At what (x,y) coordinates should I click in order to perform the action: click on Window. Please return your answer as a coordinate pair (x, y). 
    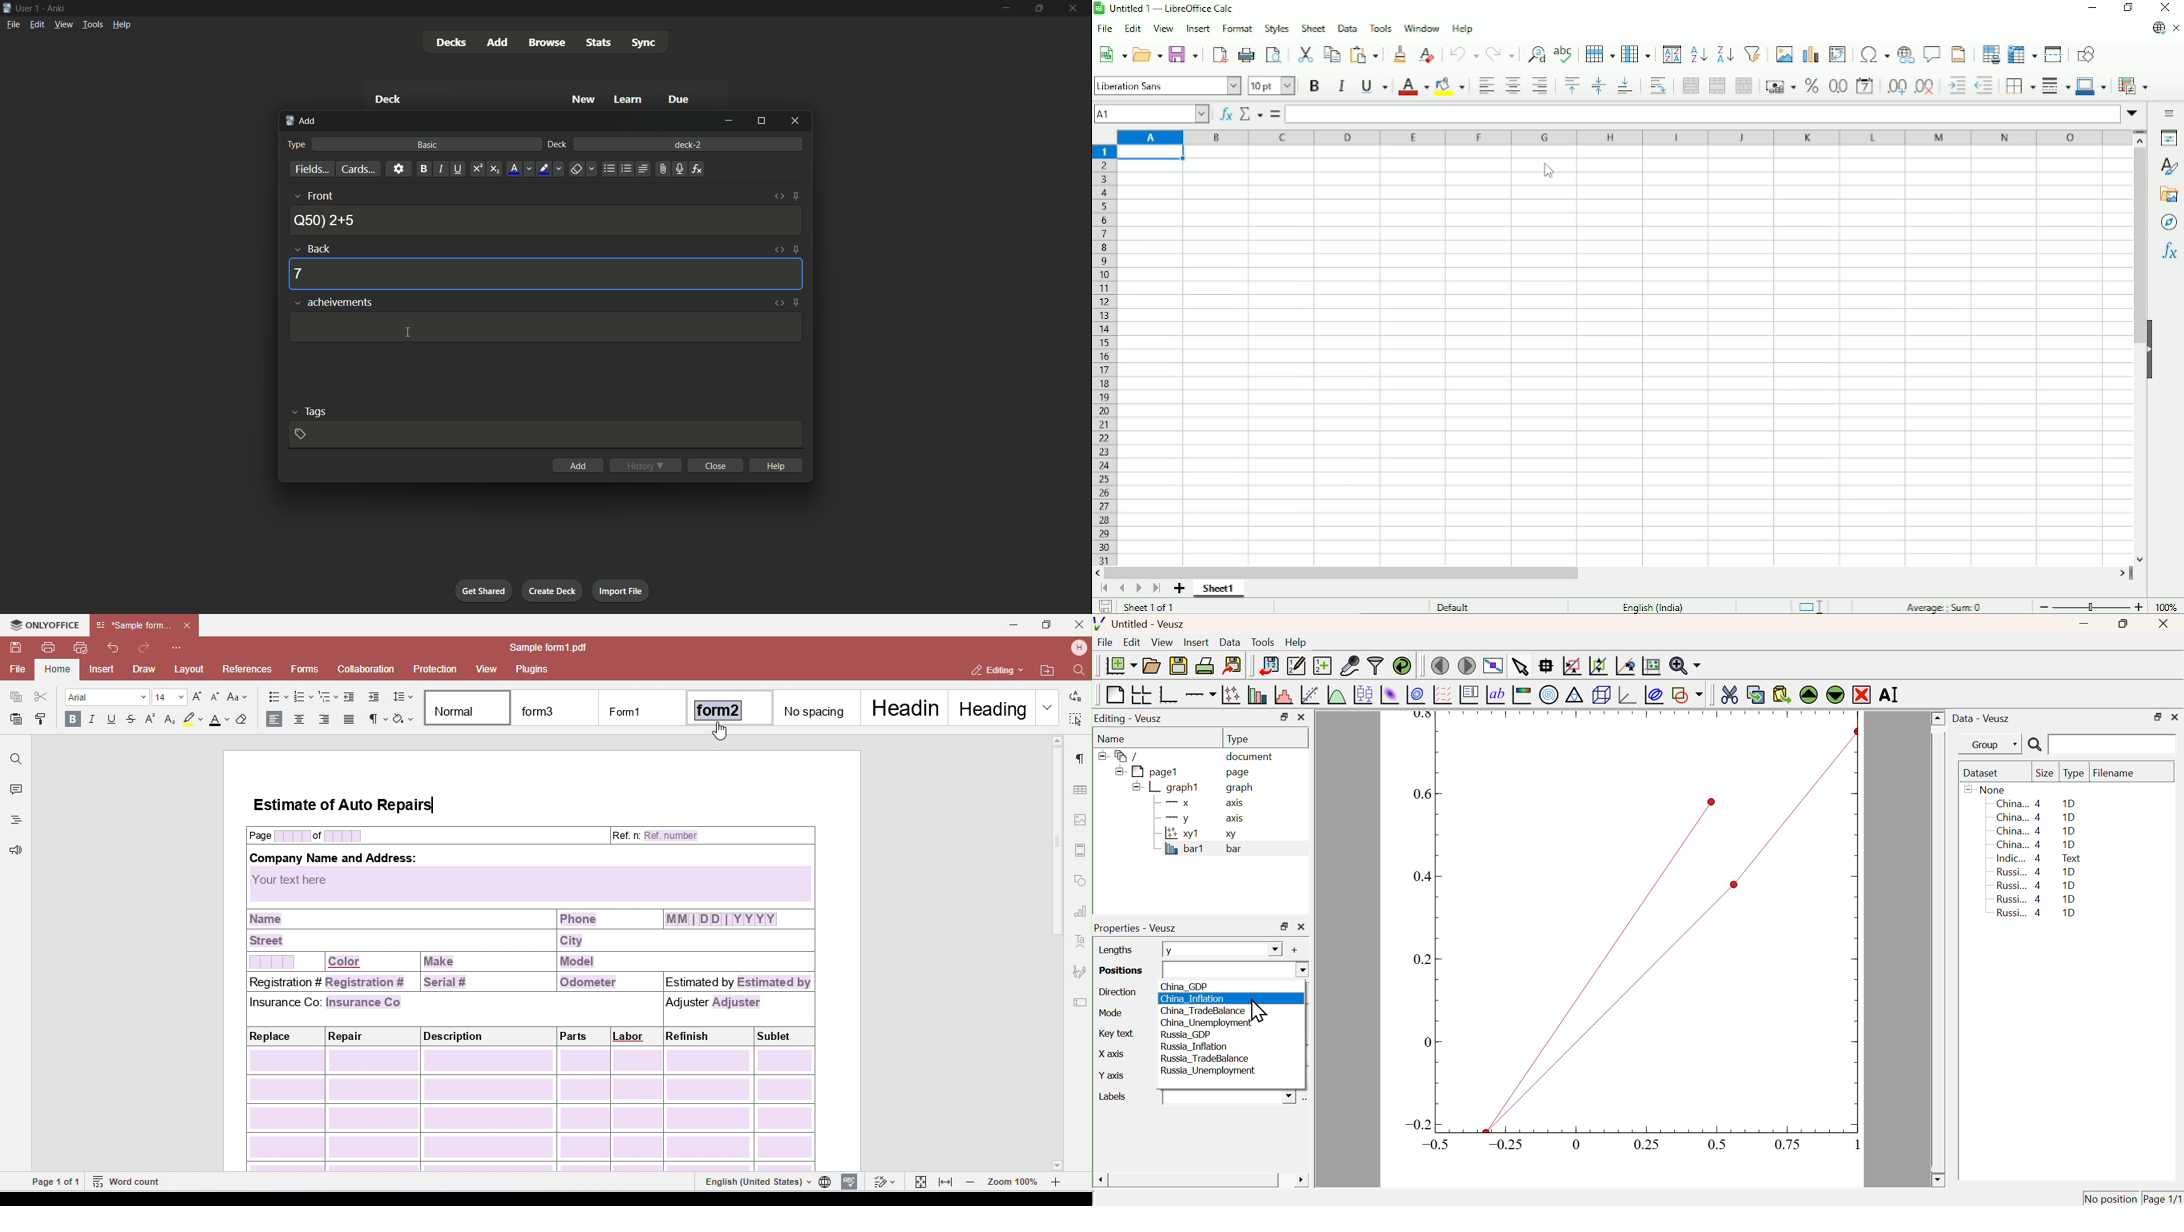
    Looking at the image, I should click on (1422, 29).